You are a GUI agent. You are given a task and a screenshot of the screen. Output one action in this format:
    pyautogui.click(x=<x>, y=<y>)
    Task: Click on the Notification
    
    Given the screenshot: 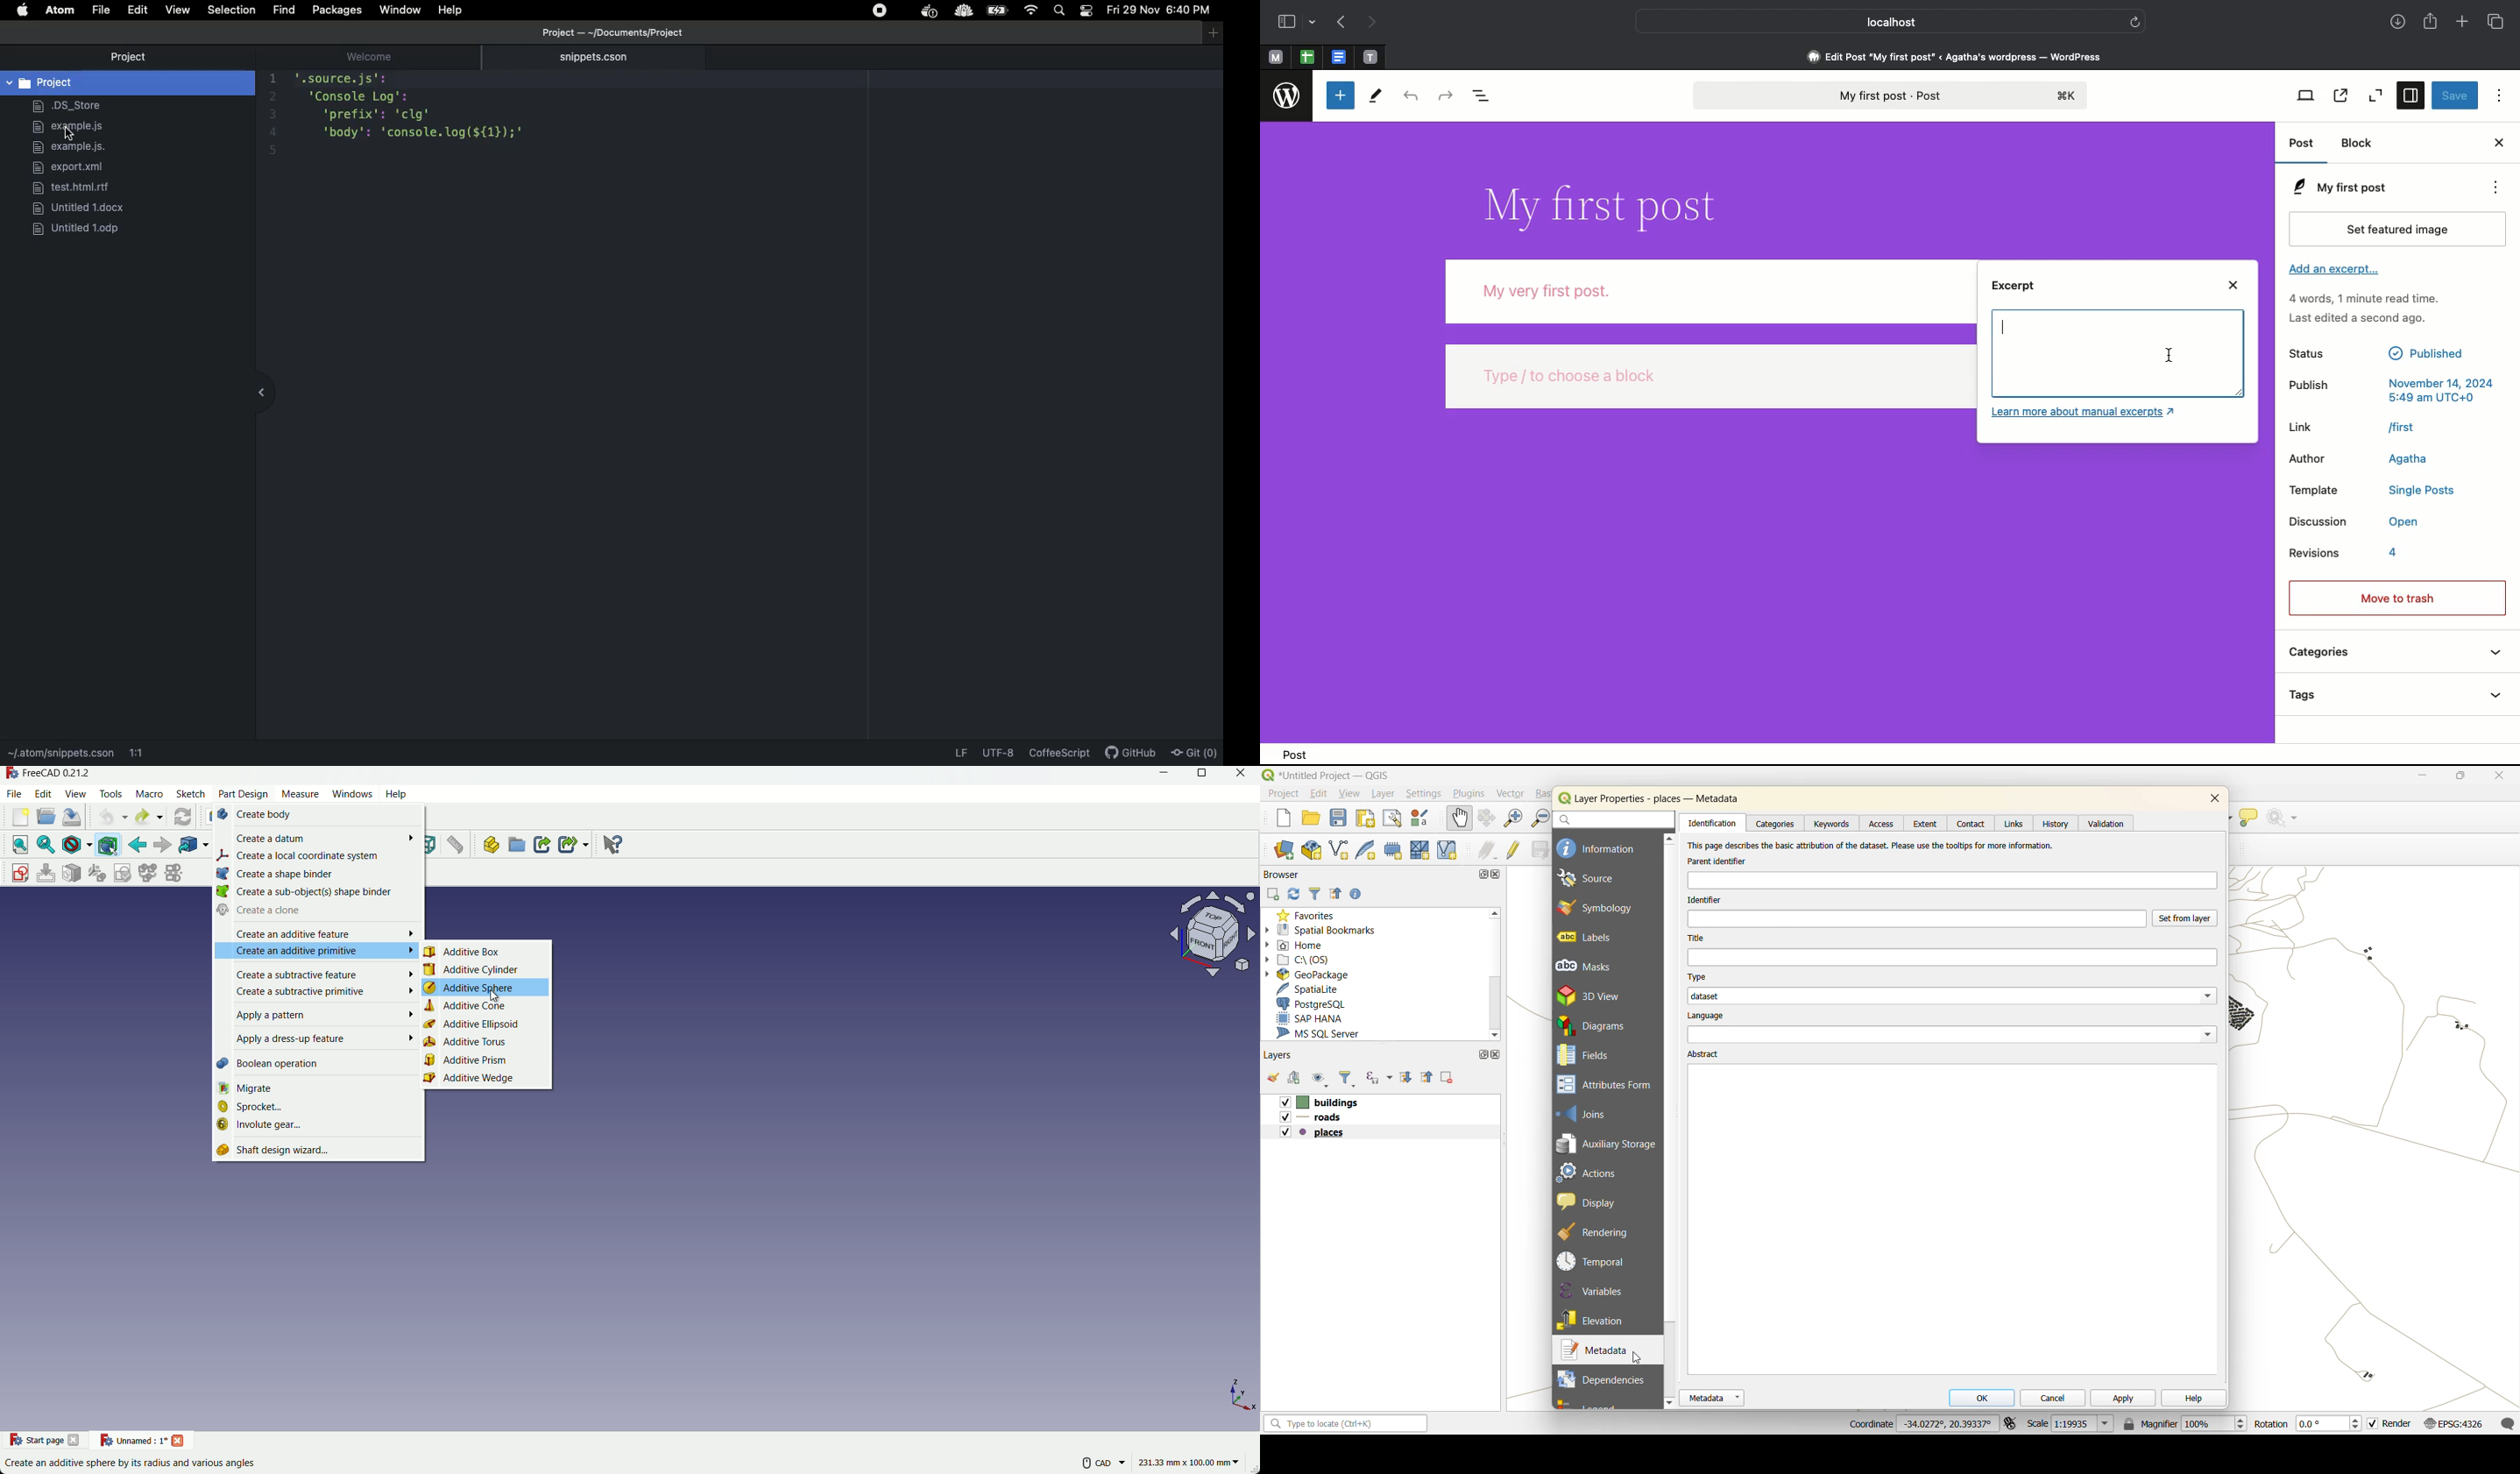 What is the action you would take?
    pyautogui.click(x=1087, y=10)
    